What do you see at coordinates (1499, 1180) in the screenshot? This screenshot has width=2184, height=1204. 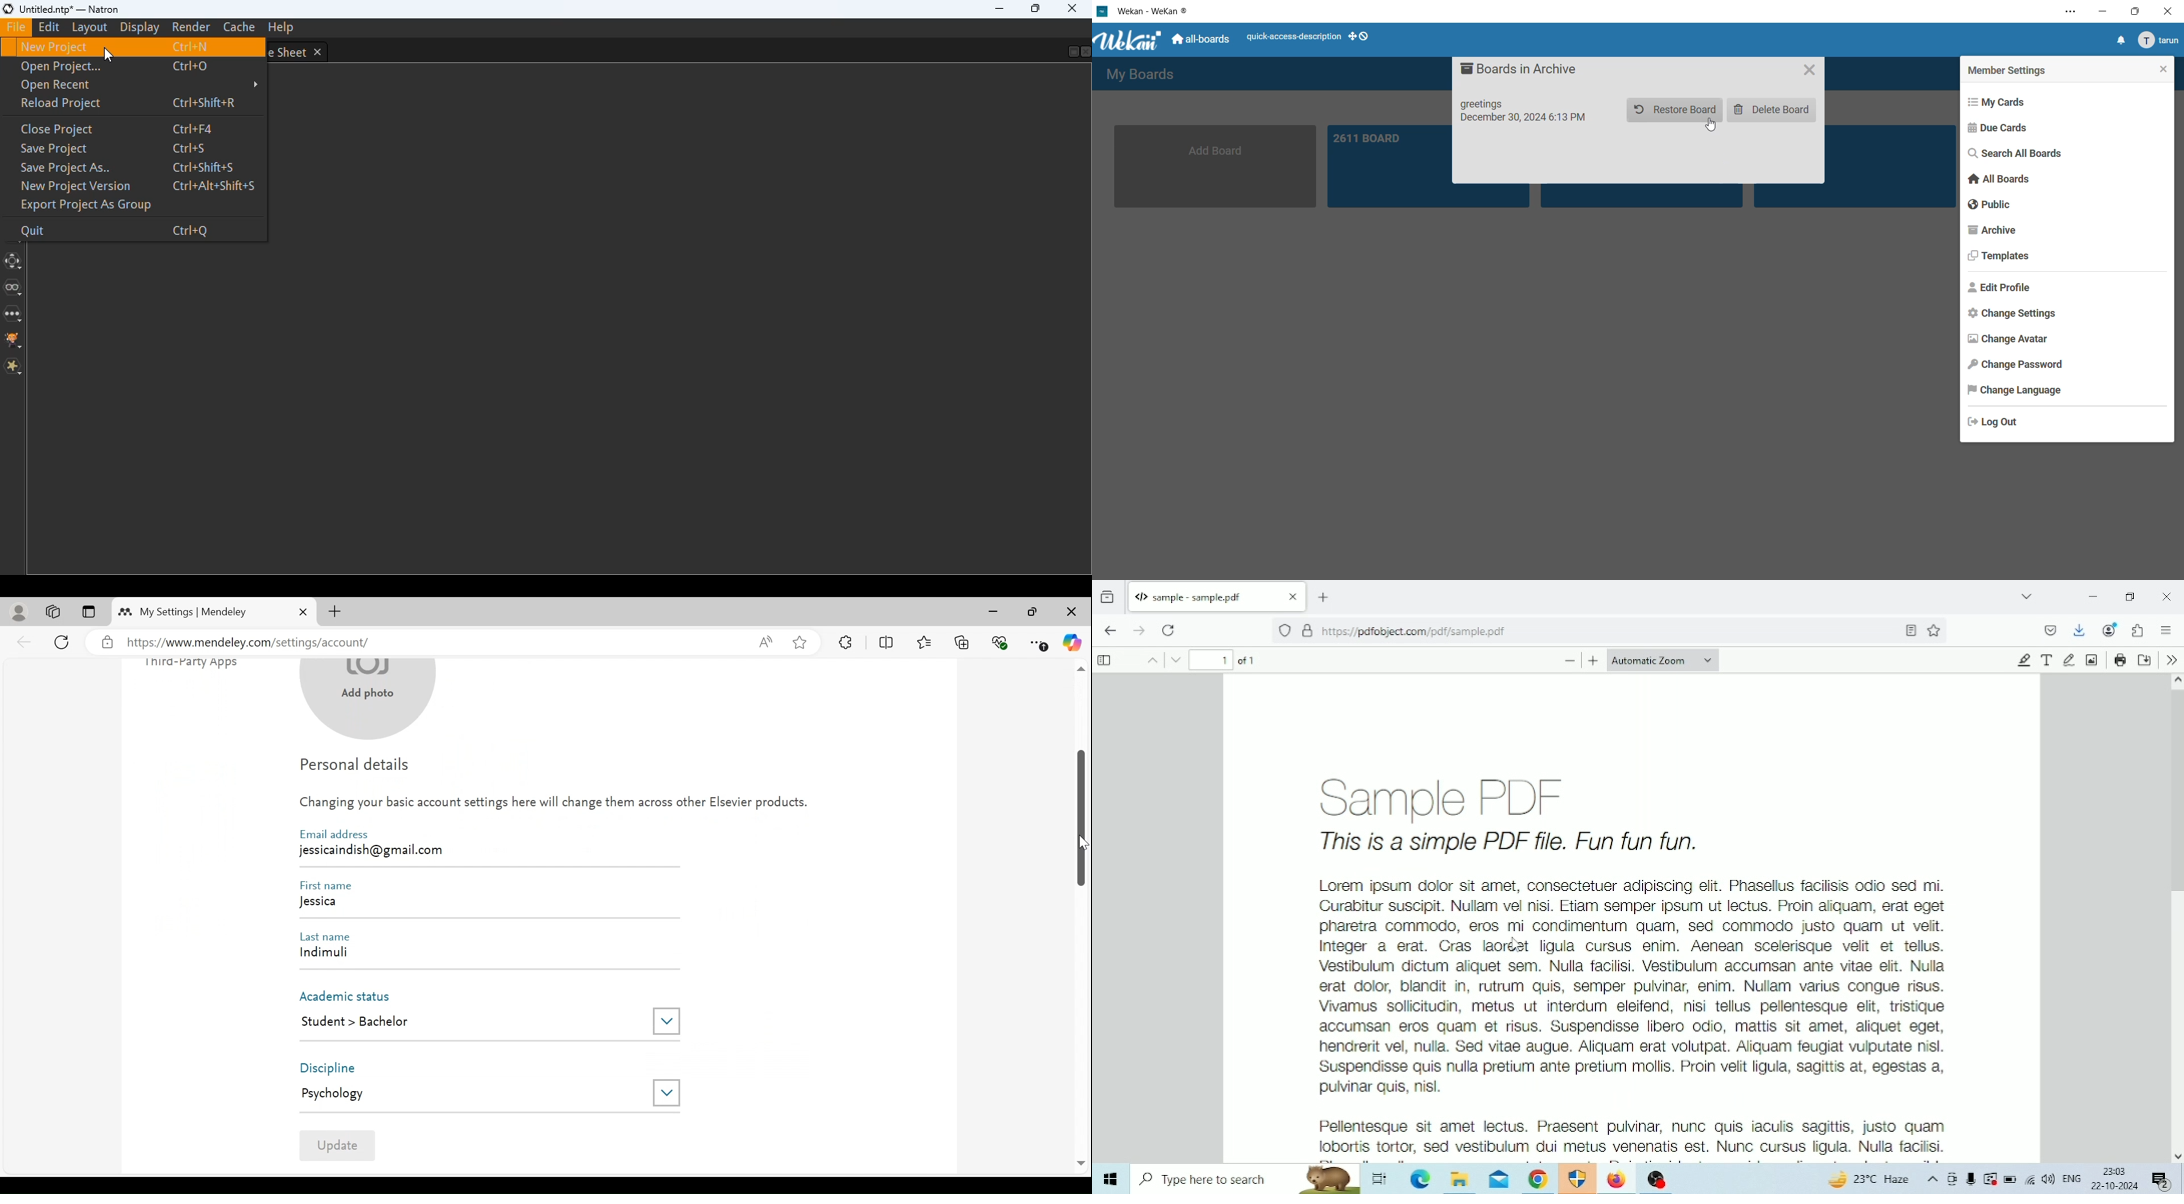 I see `Mail` at bounding box center [1499, 1180].